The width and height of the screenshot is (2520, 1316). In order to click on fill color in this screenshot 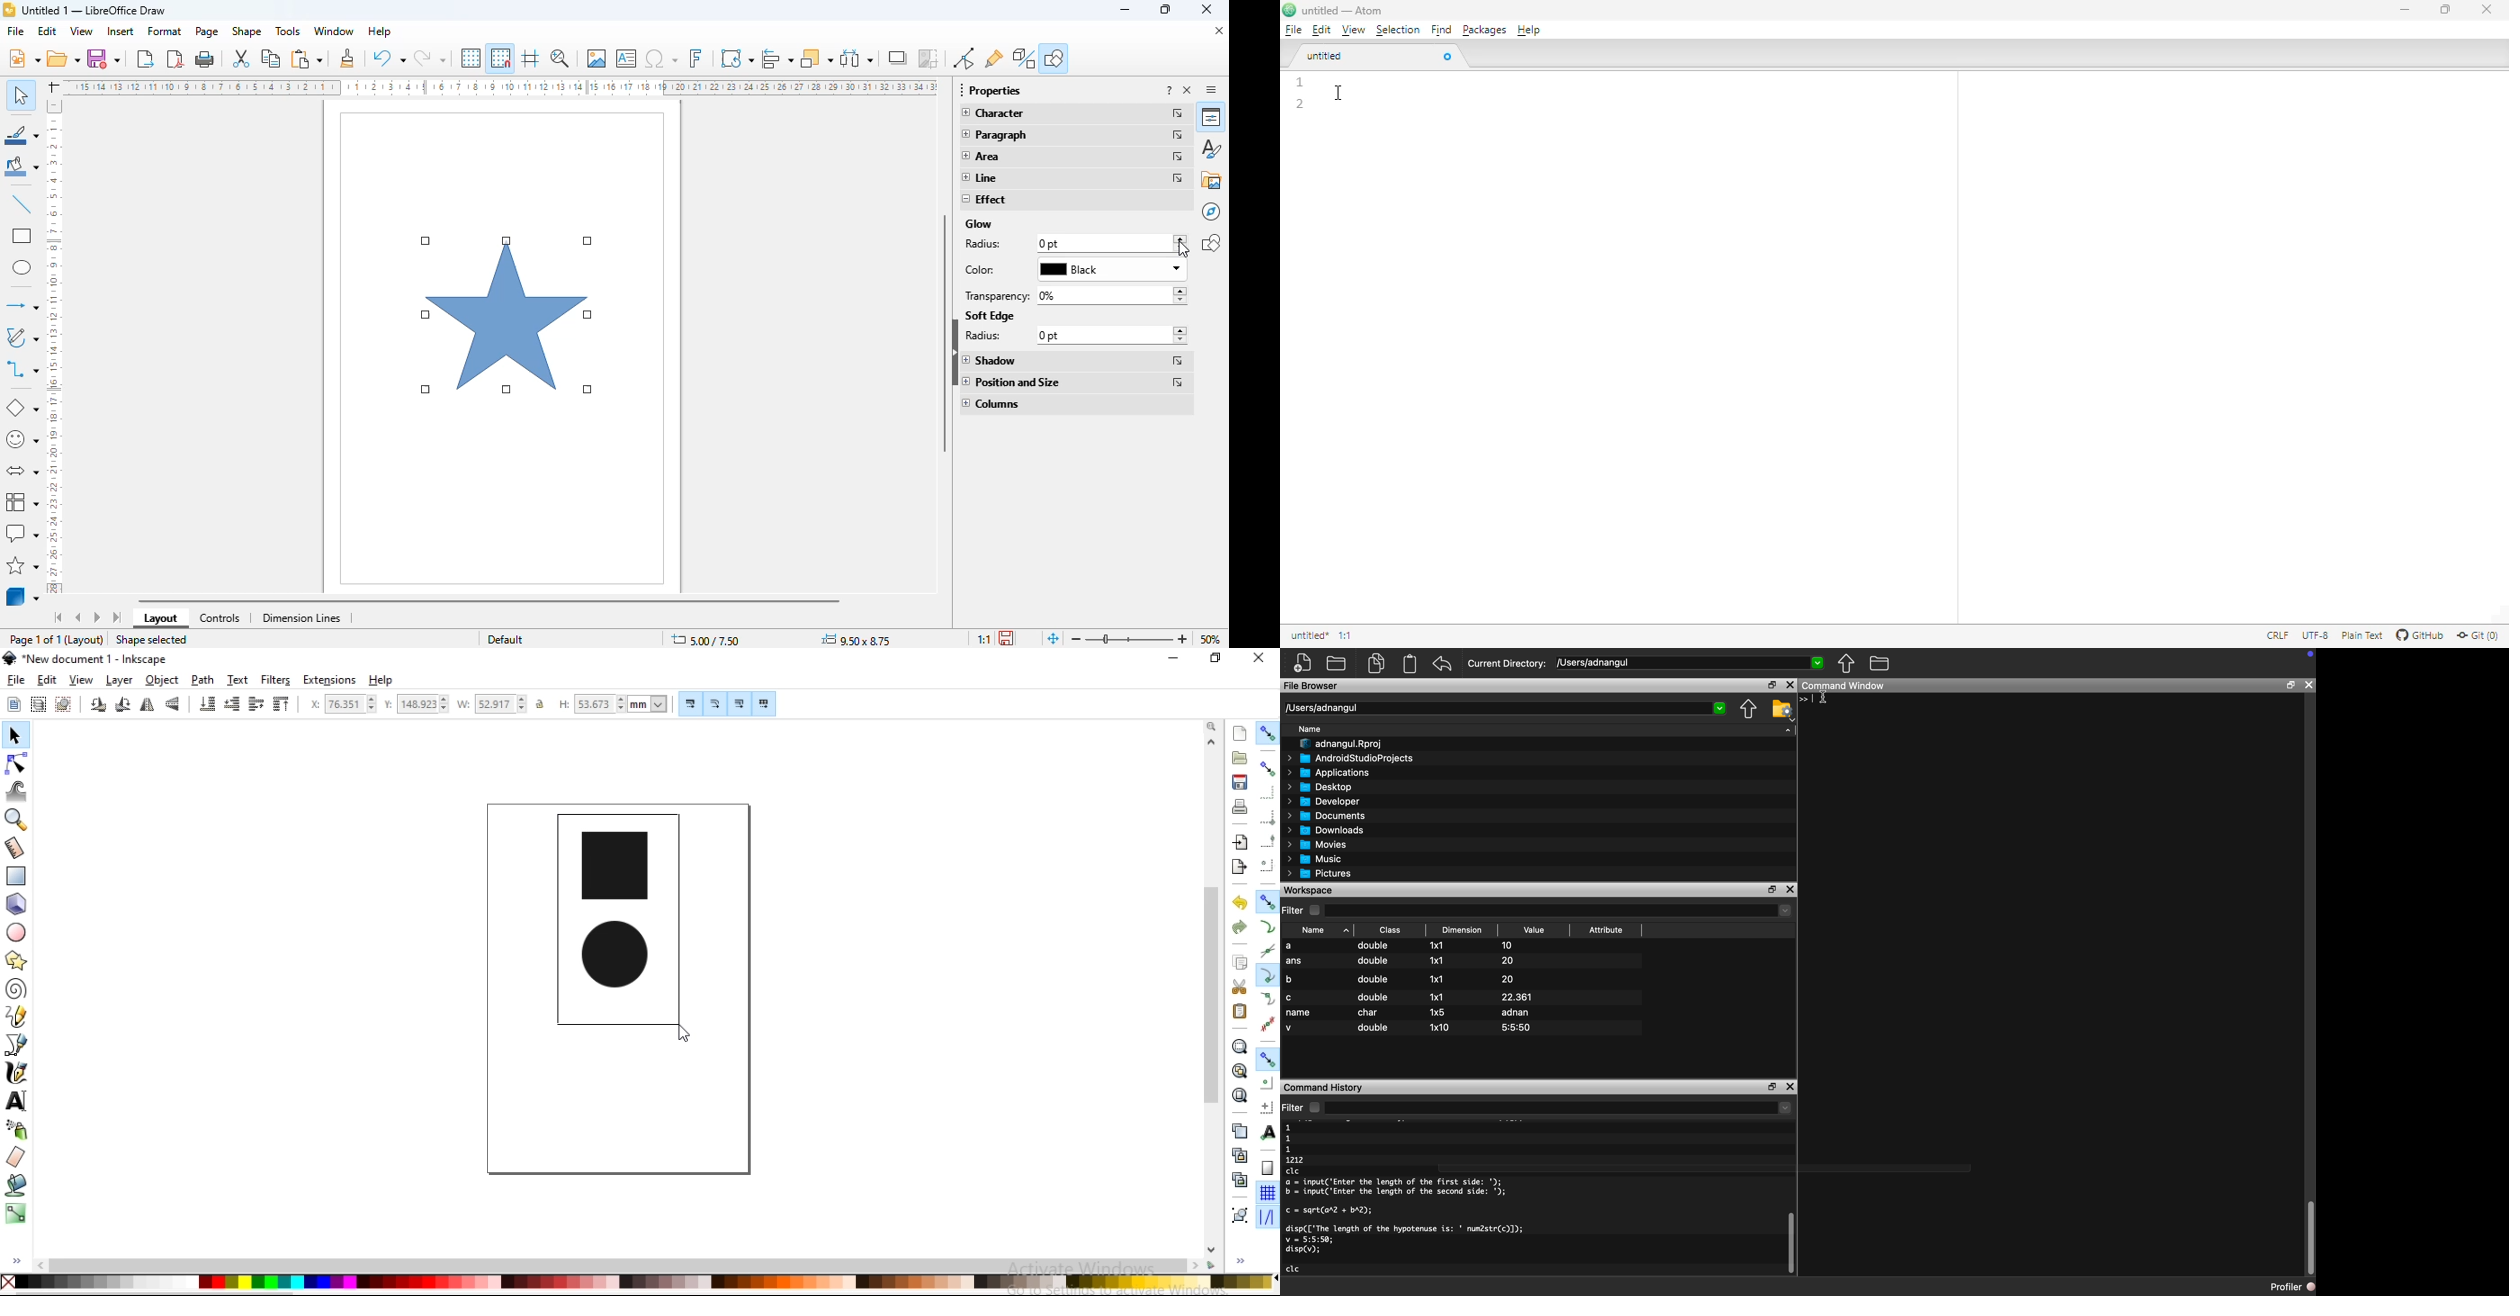, I will do `click(21, 168)`.